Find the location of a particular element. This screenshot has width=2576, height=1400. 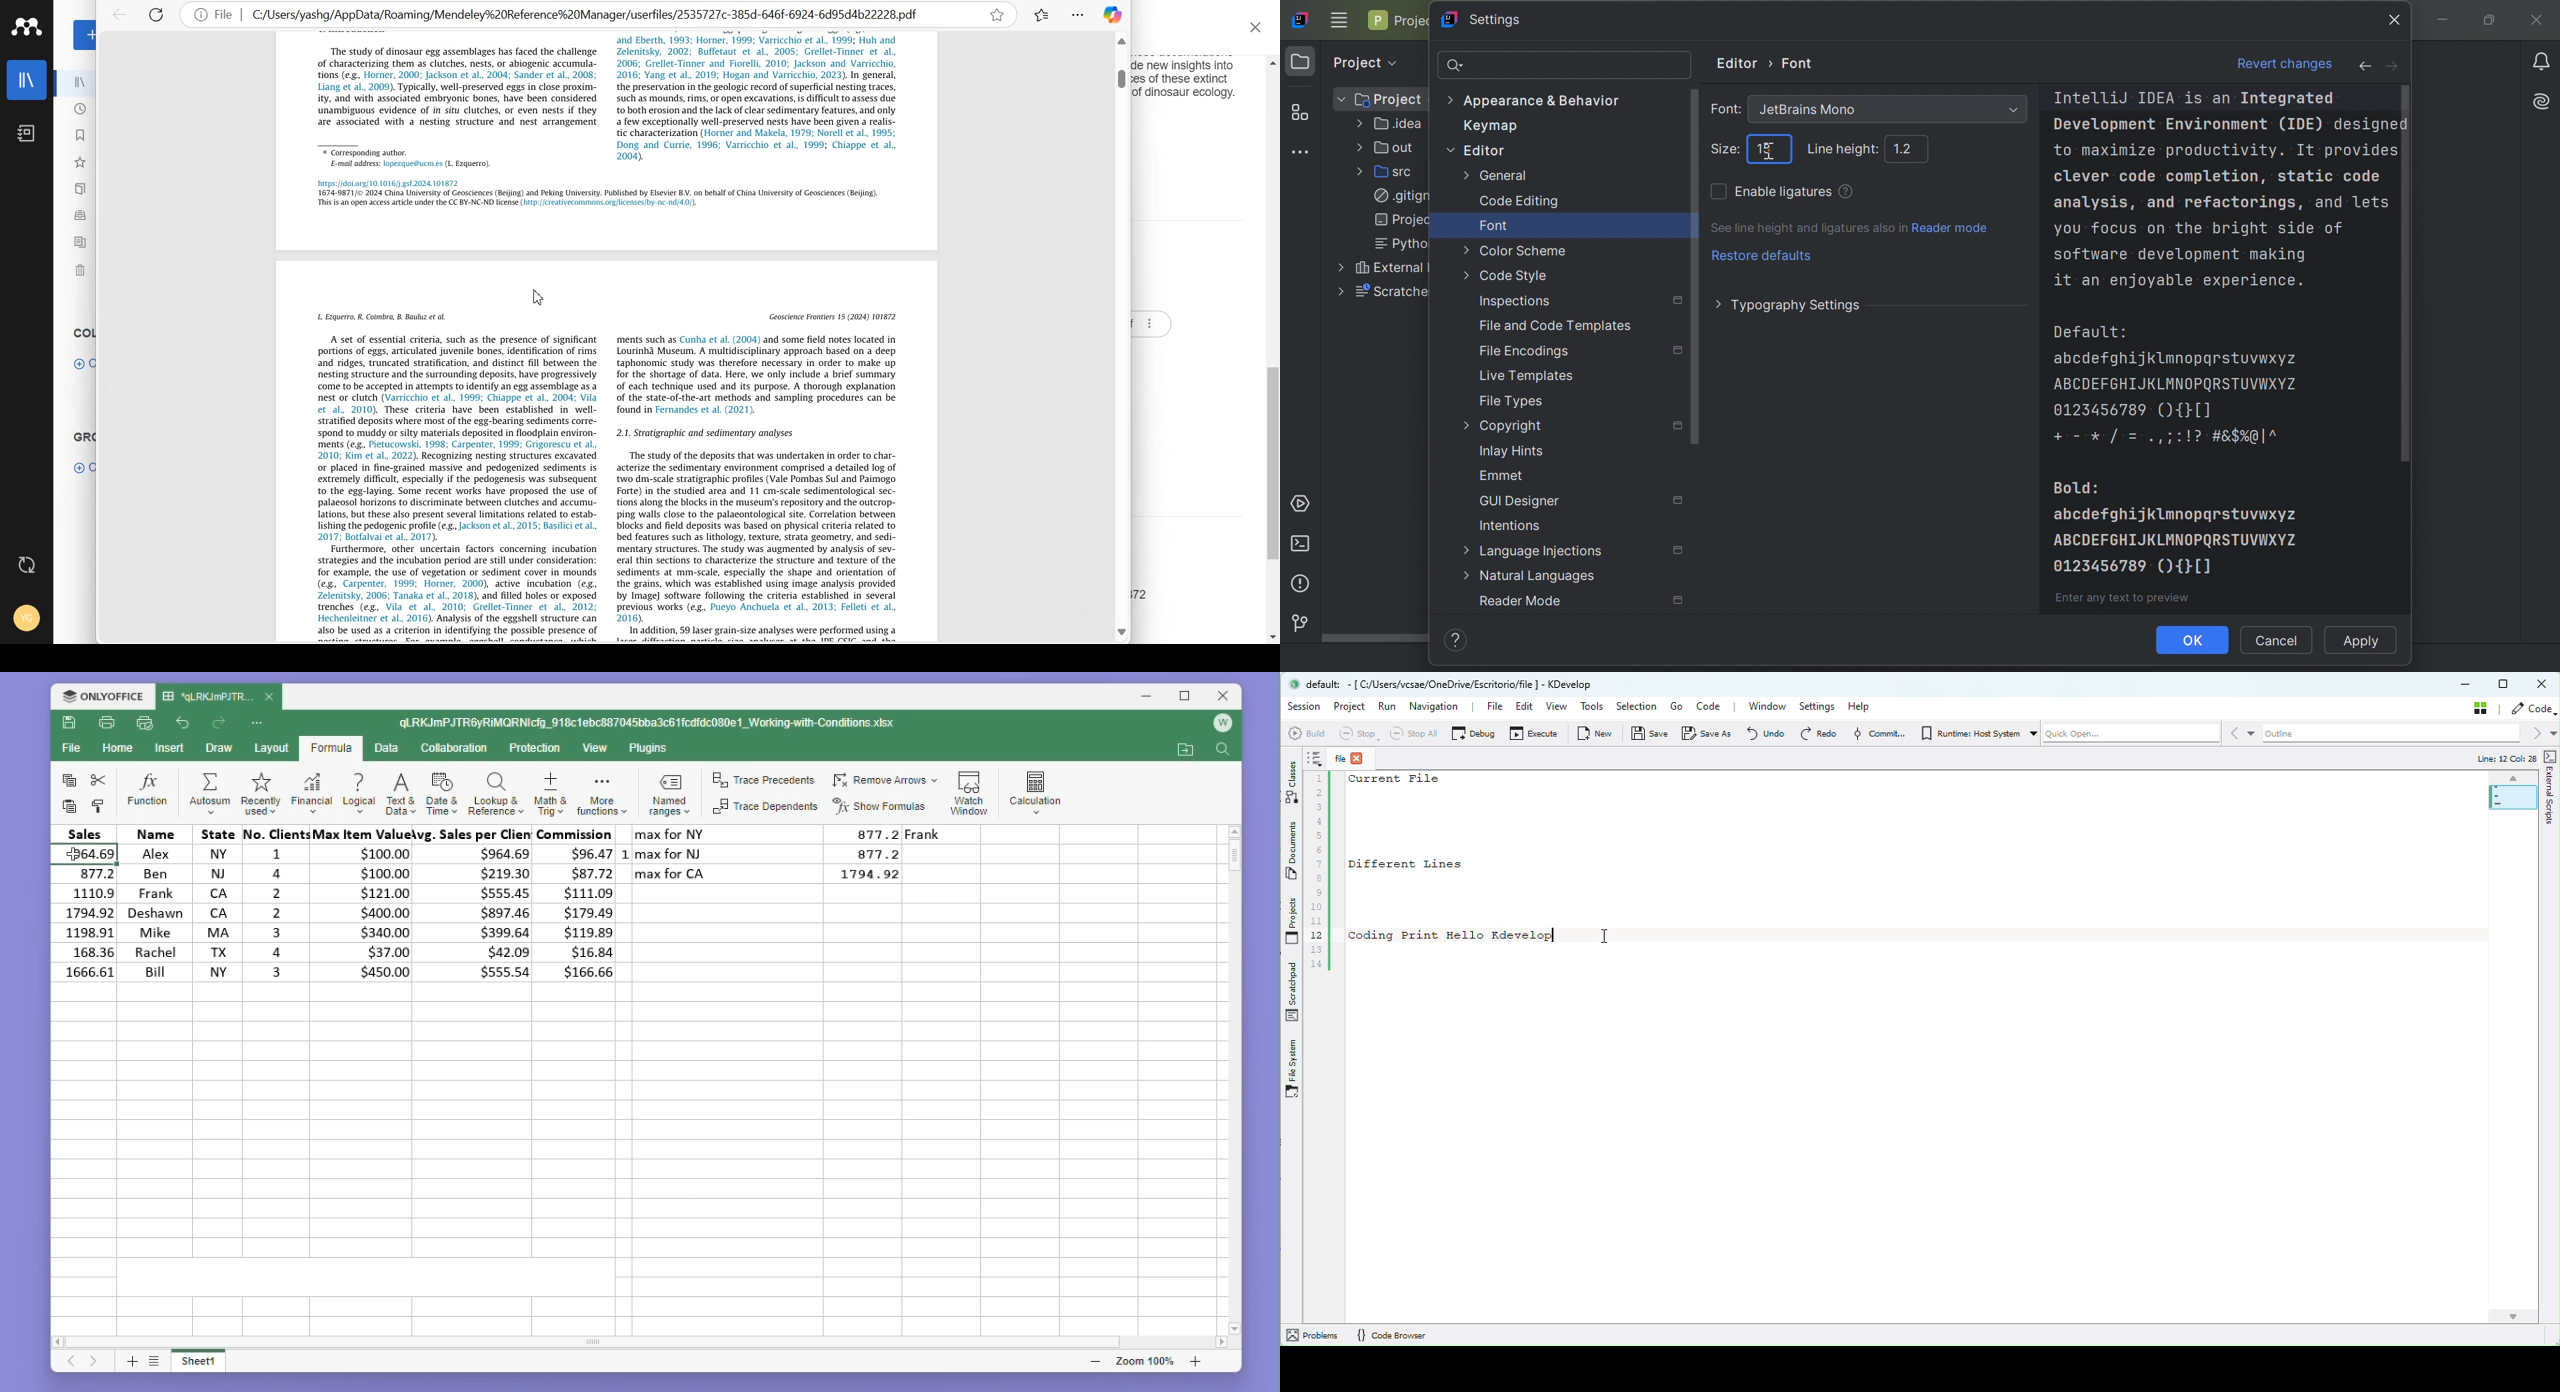

max for NY 877.2 Frank is located at coordinates (795, 833).